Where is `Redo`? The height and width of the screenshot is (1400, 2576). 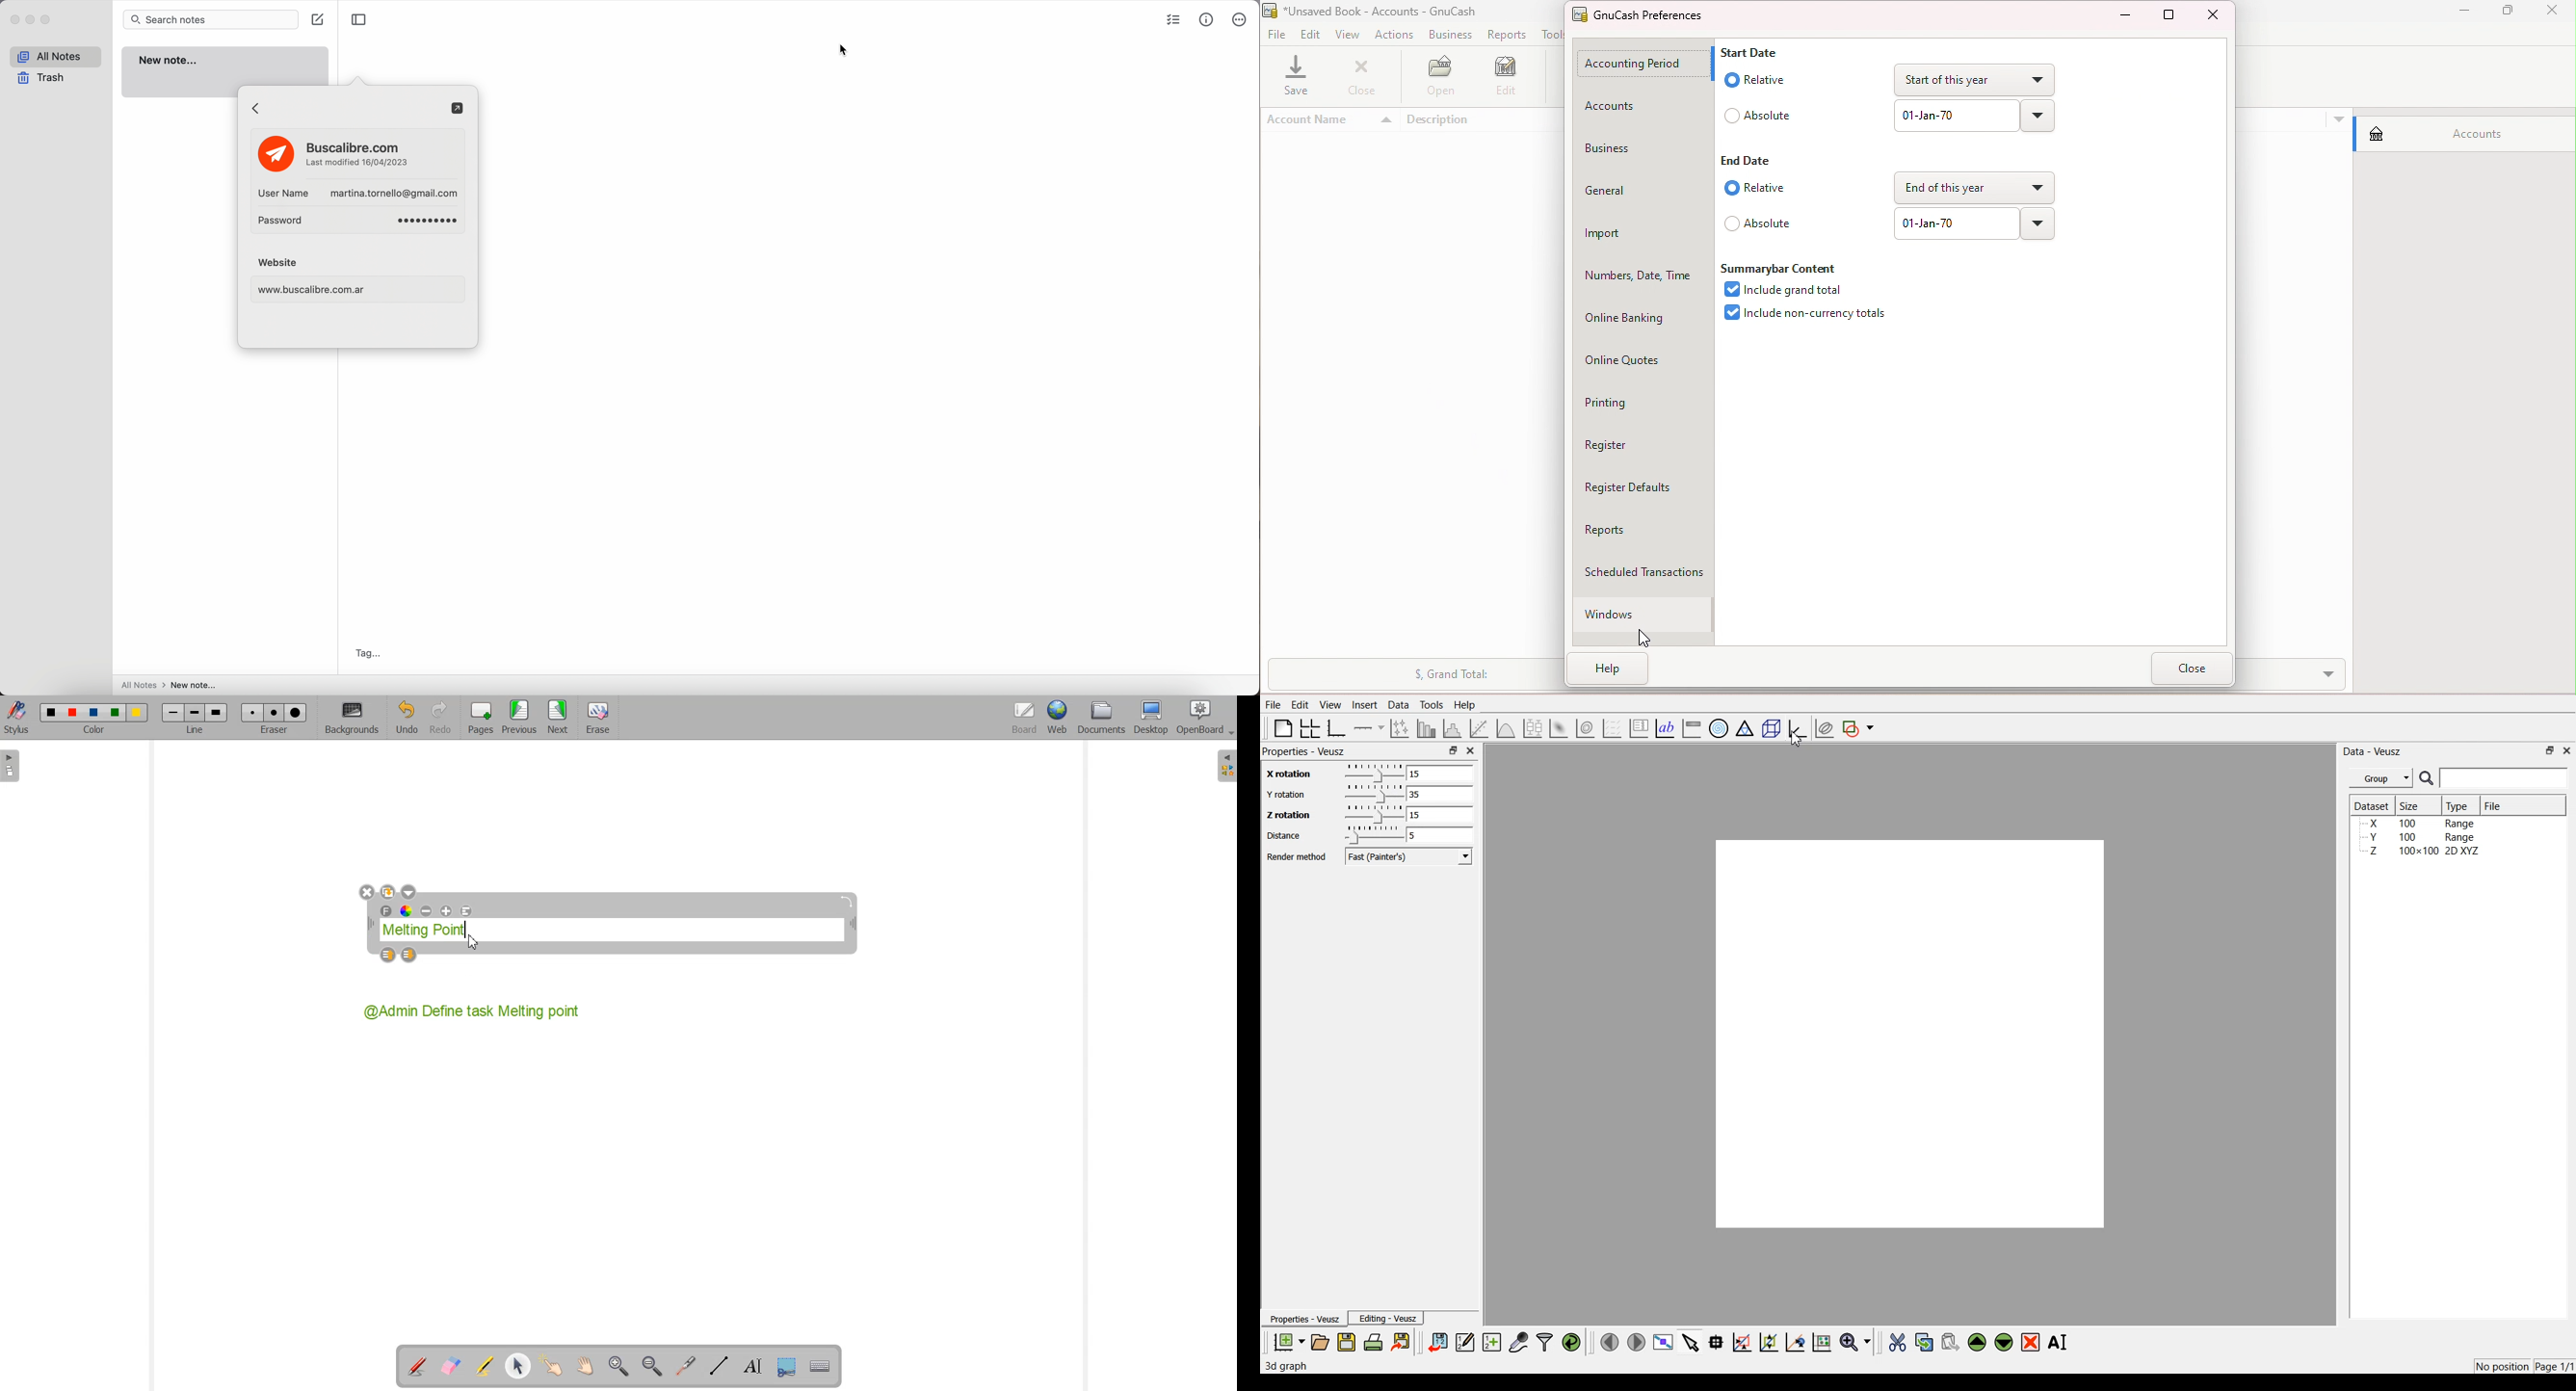
Redo is located at coordinates (440, 717).